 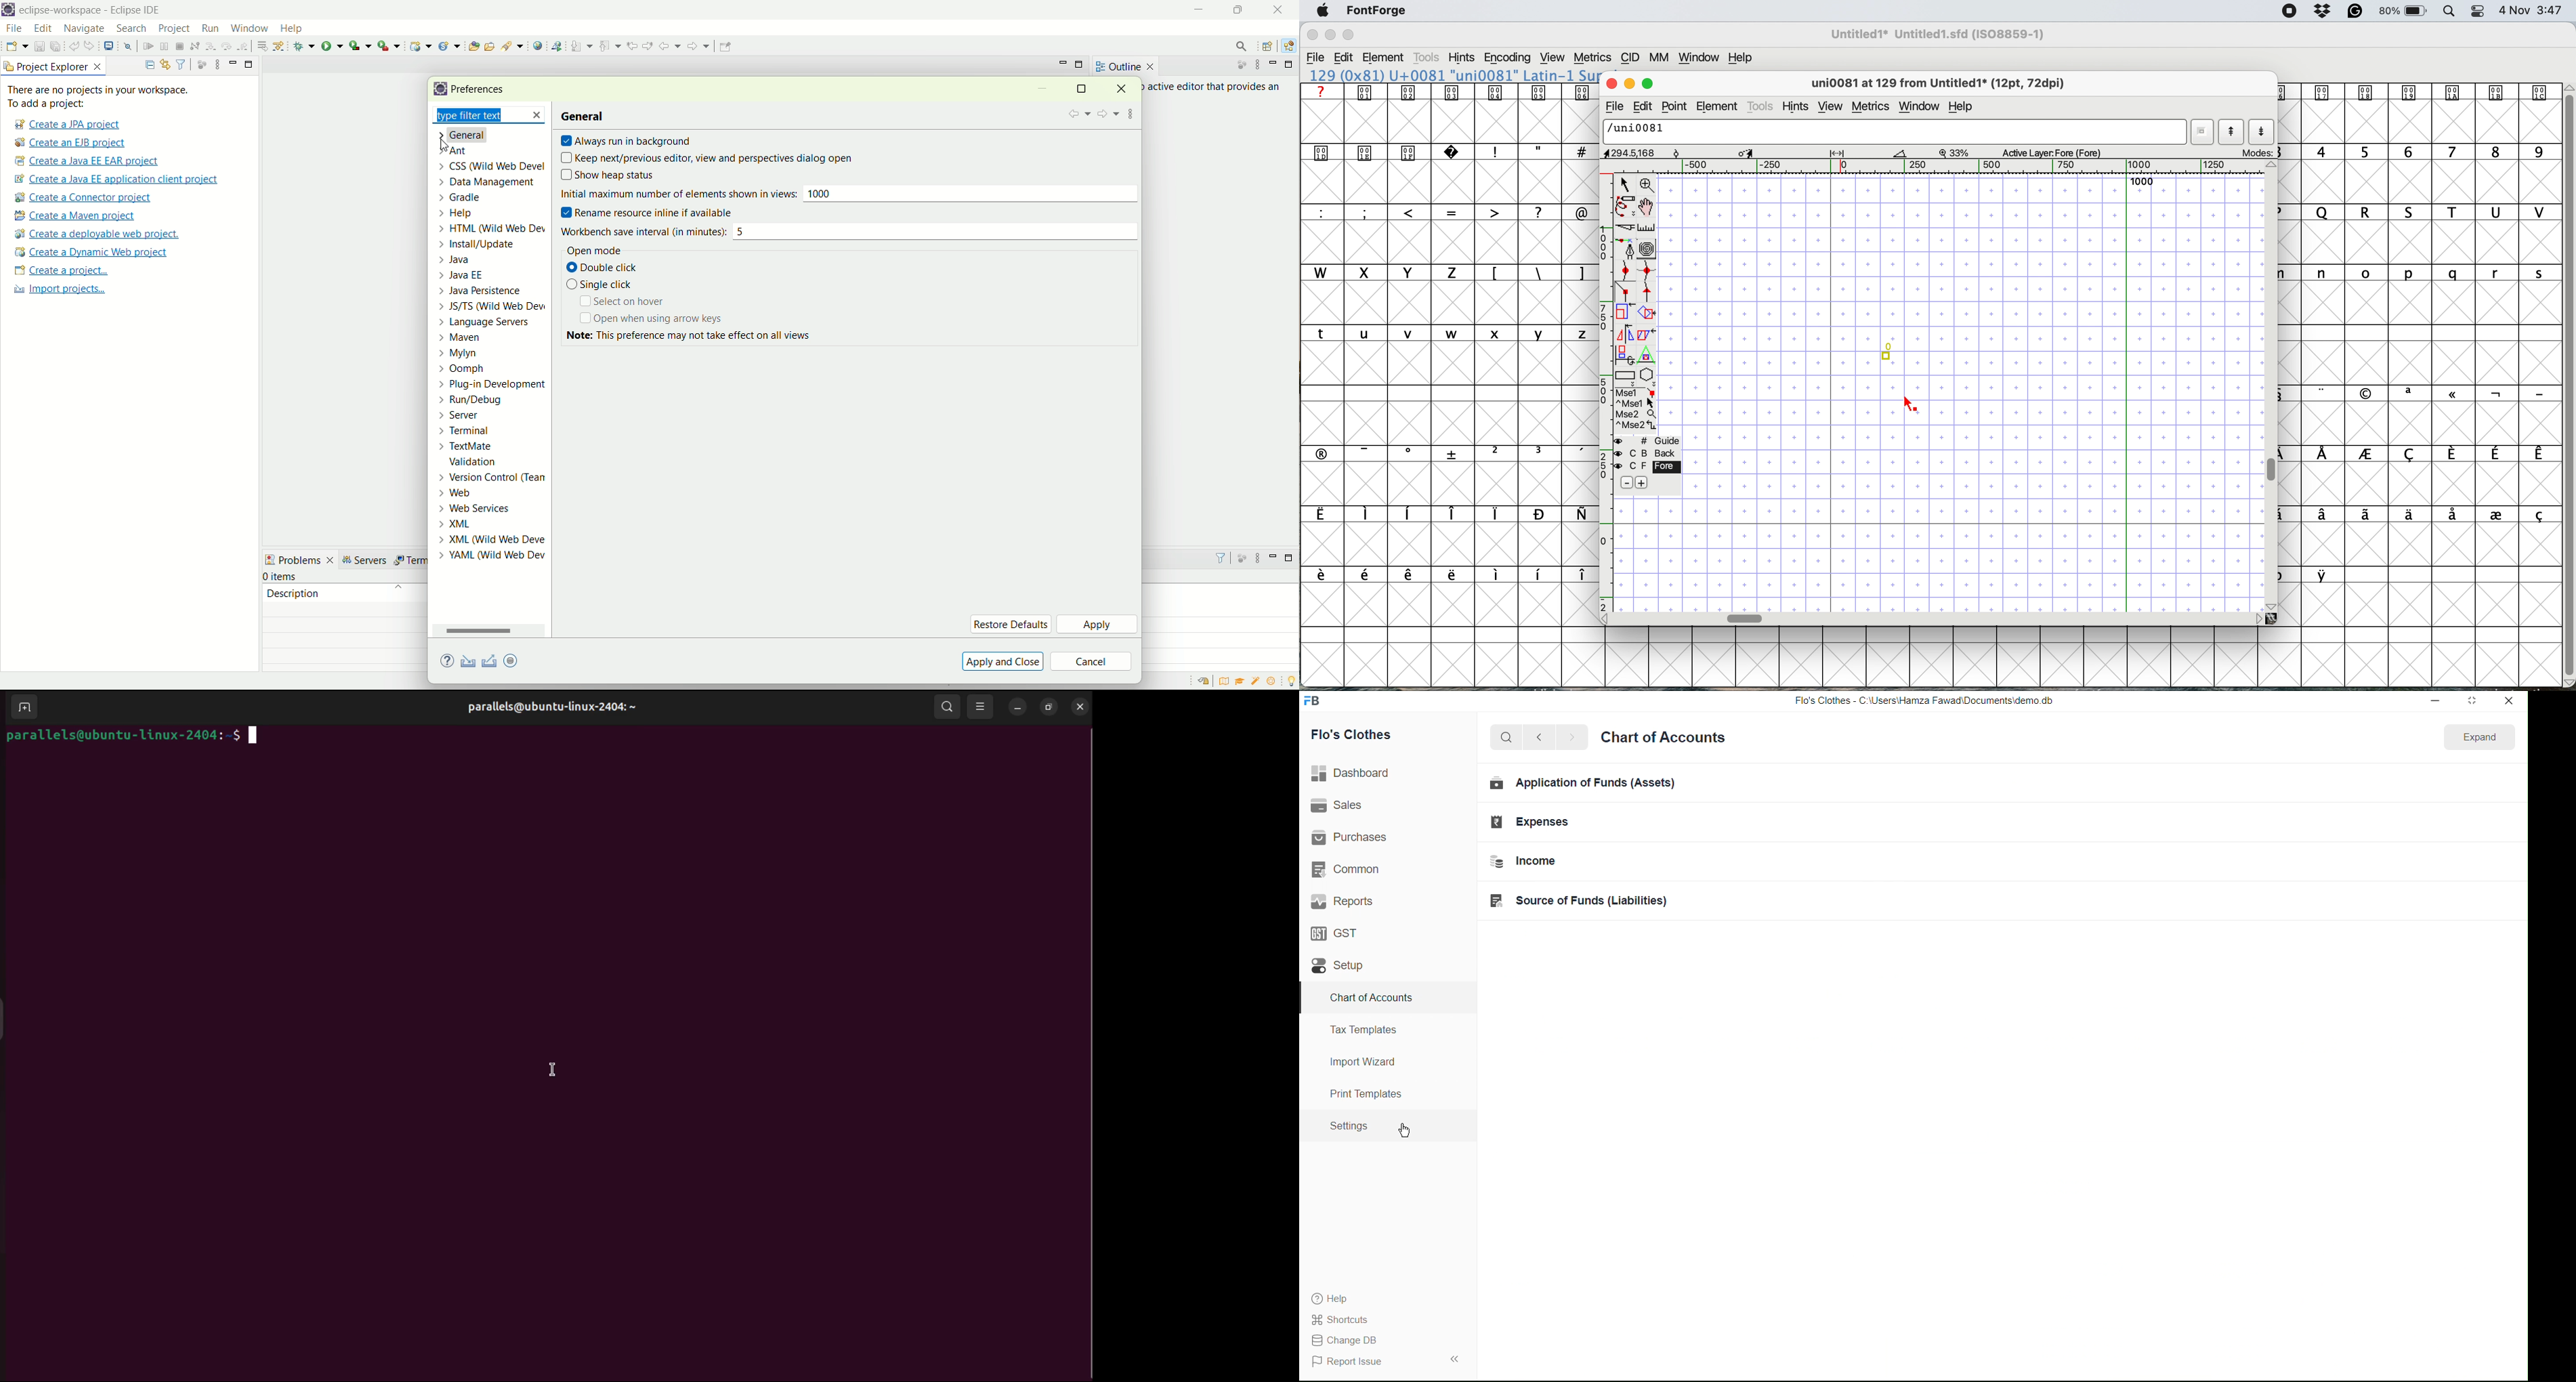 What do you see at coordinates (208, 28) in the screenshot?
I see `run` at bounding box center [208, 28].